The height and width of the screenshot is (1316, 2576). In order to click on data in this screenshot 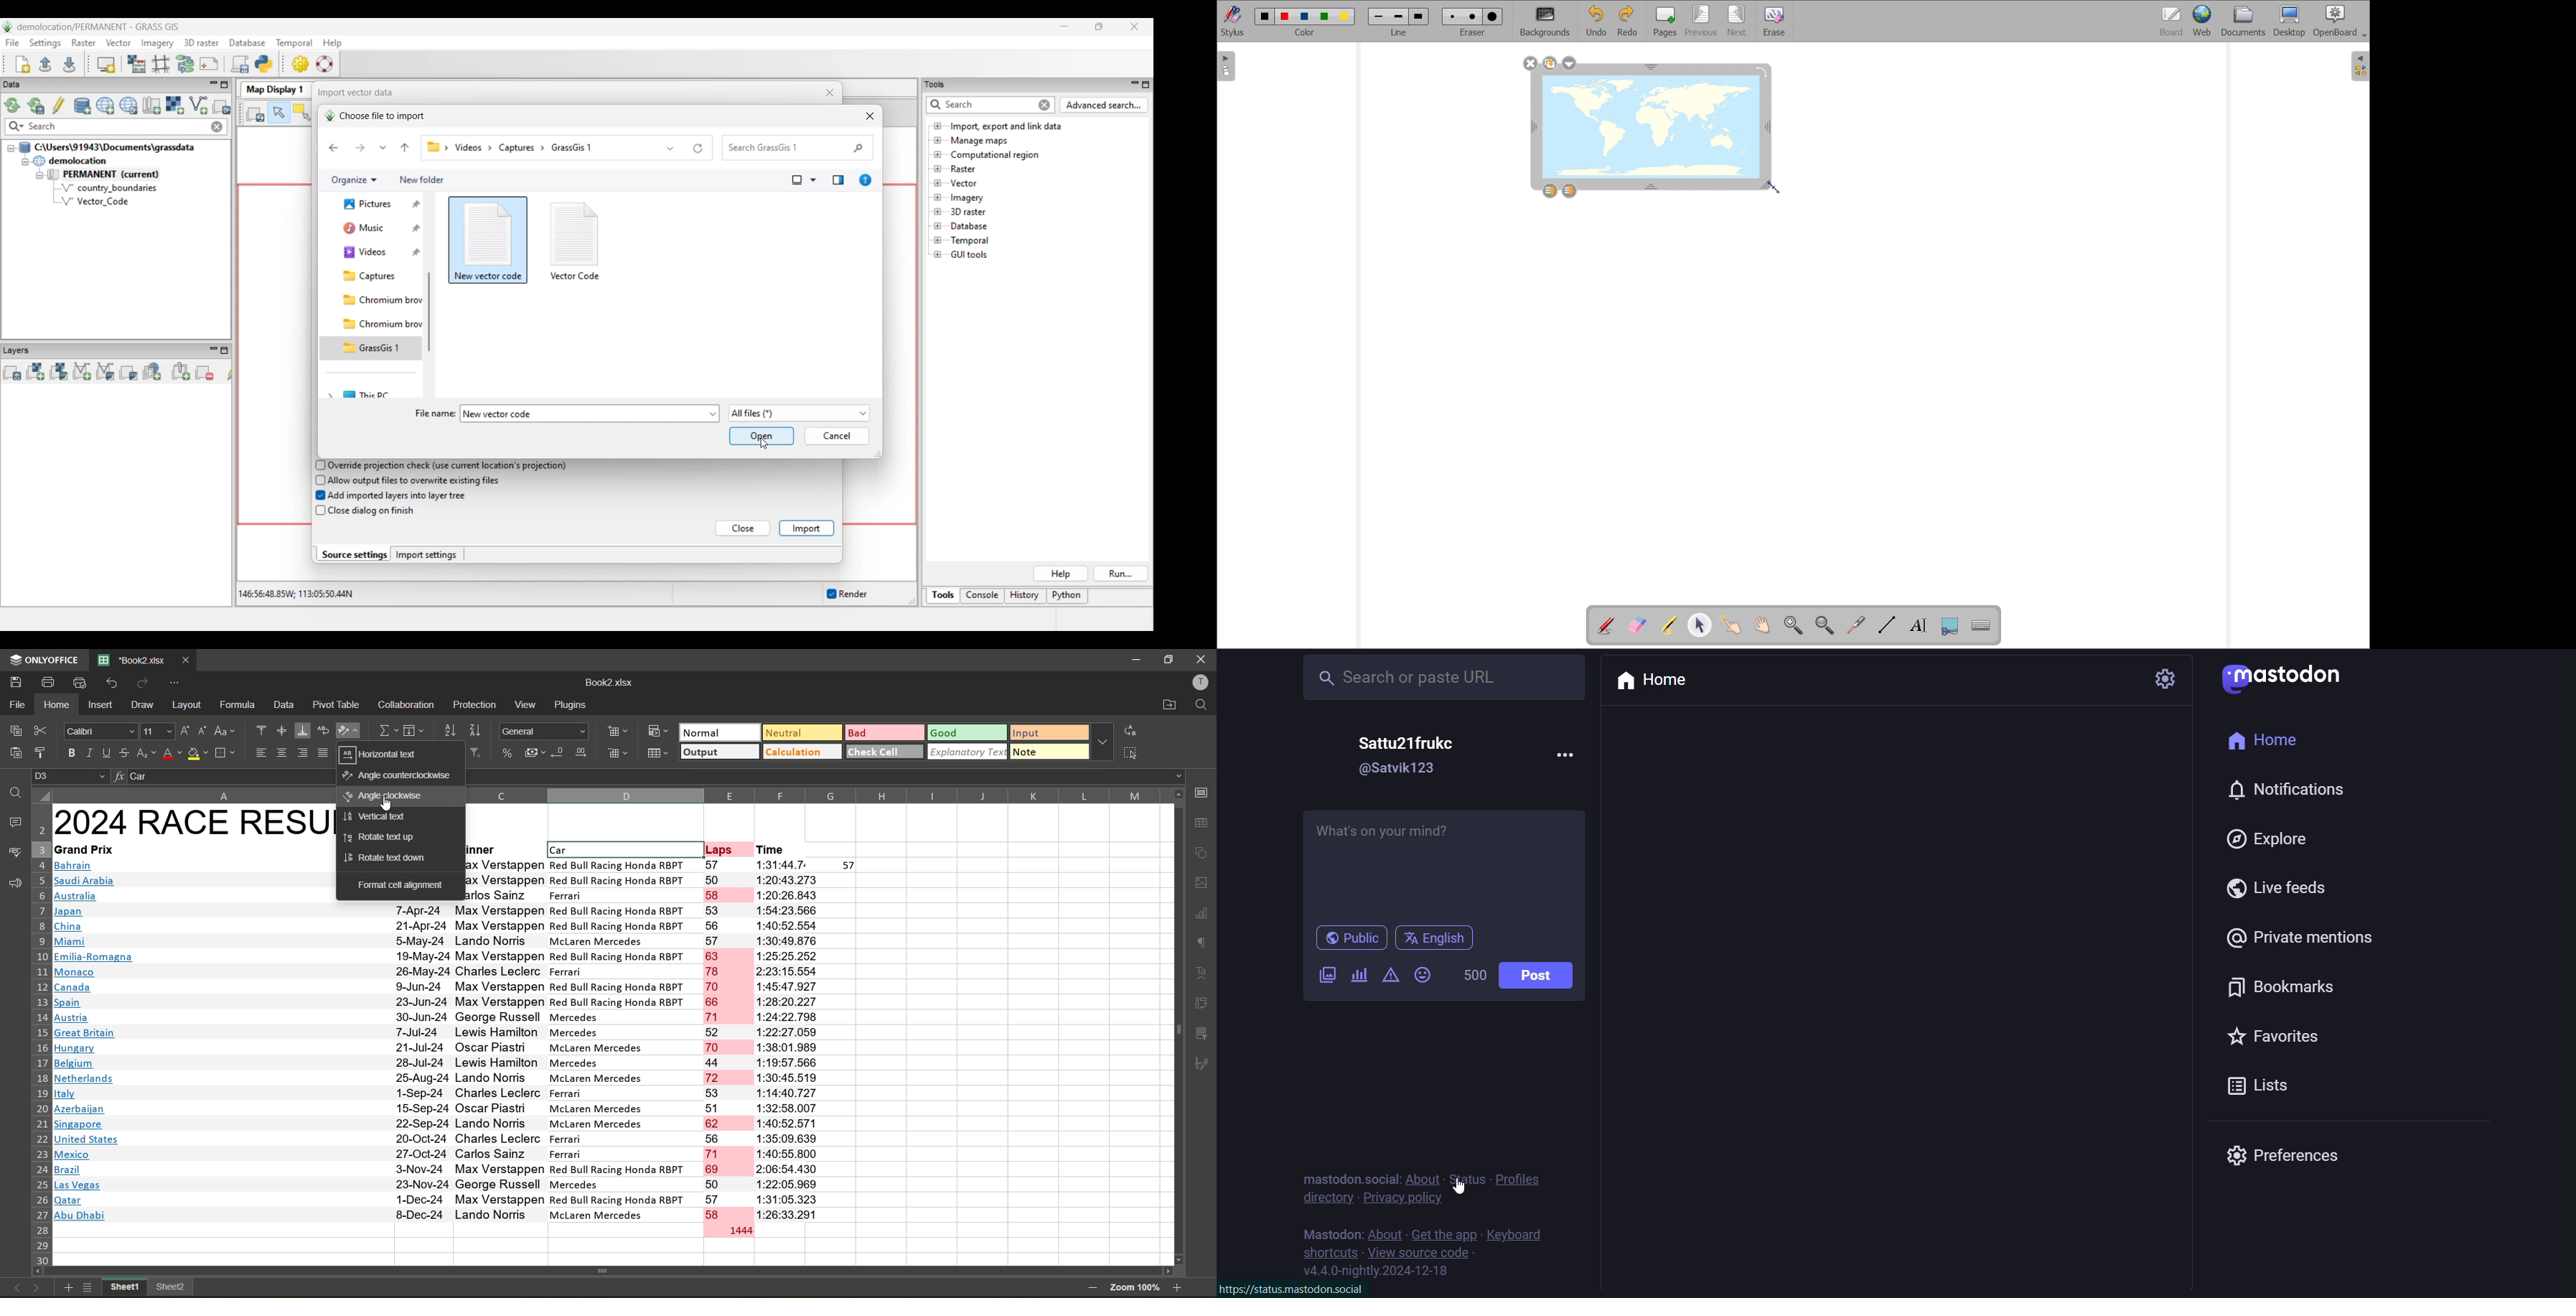, I will do `click(286, 705)`.